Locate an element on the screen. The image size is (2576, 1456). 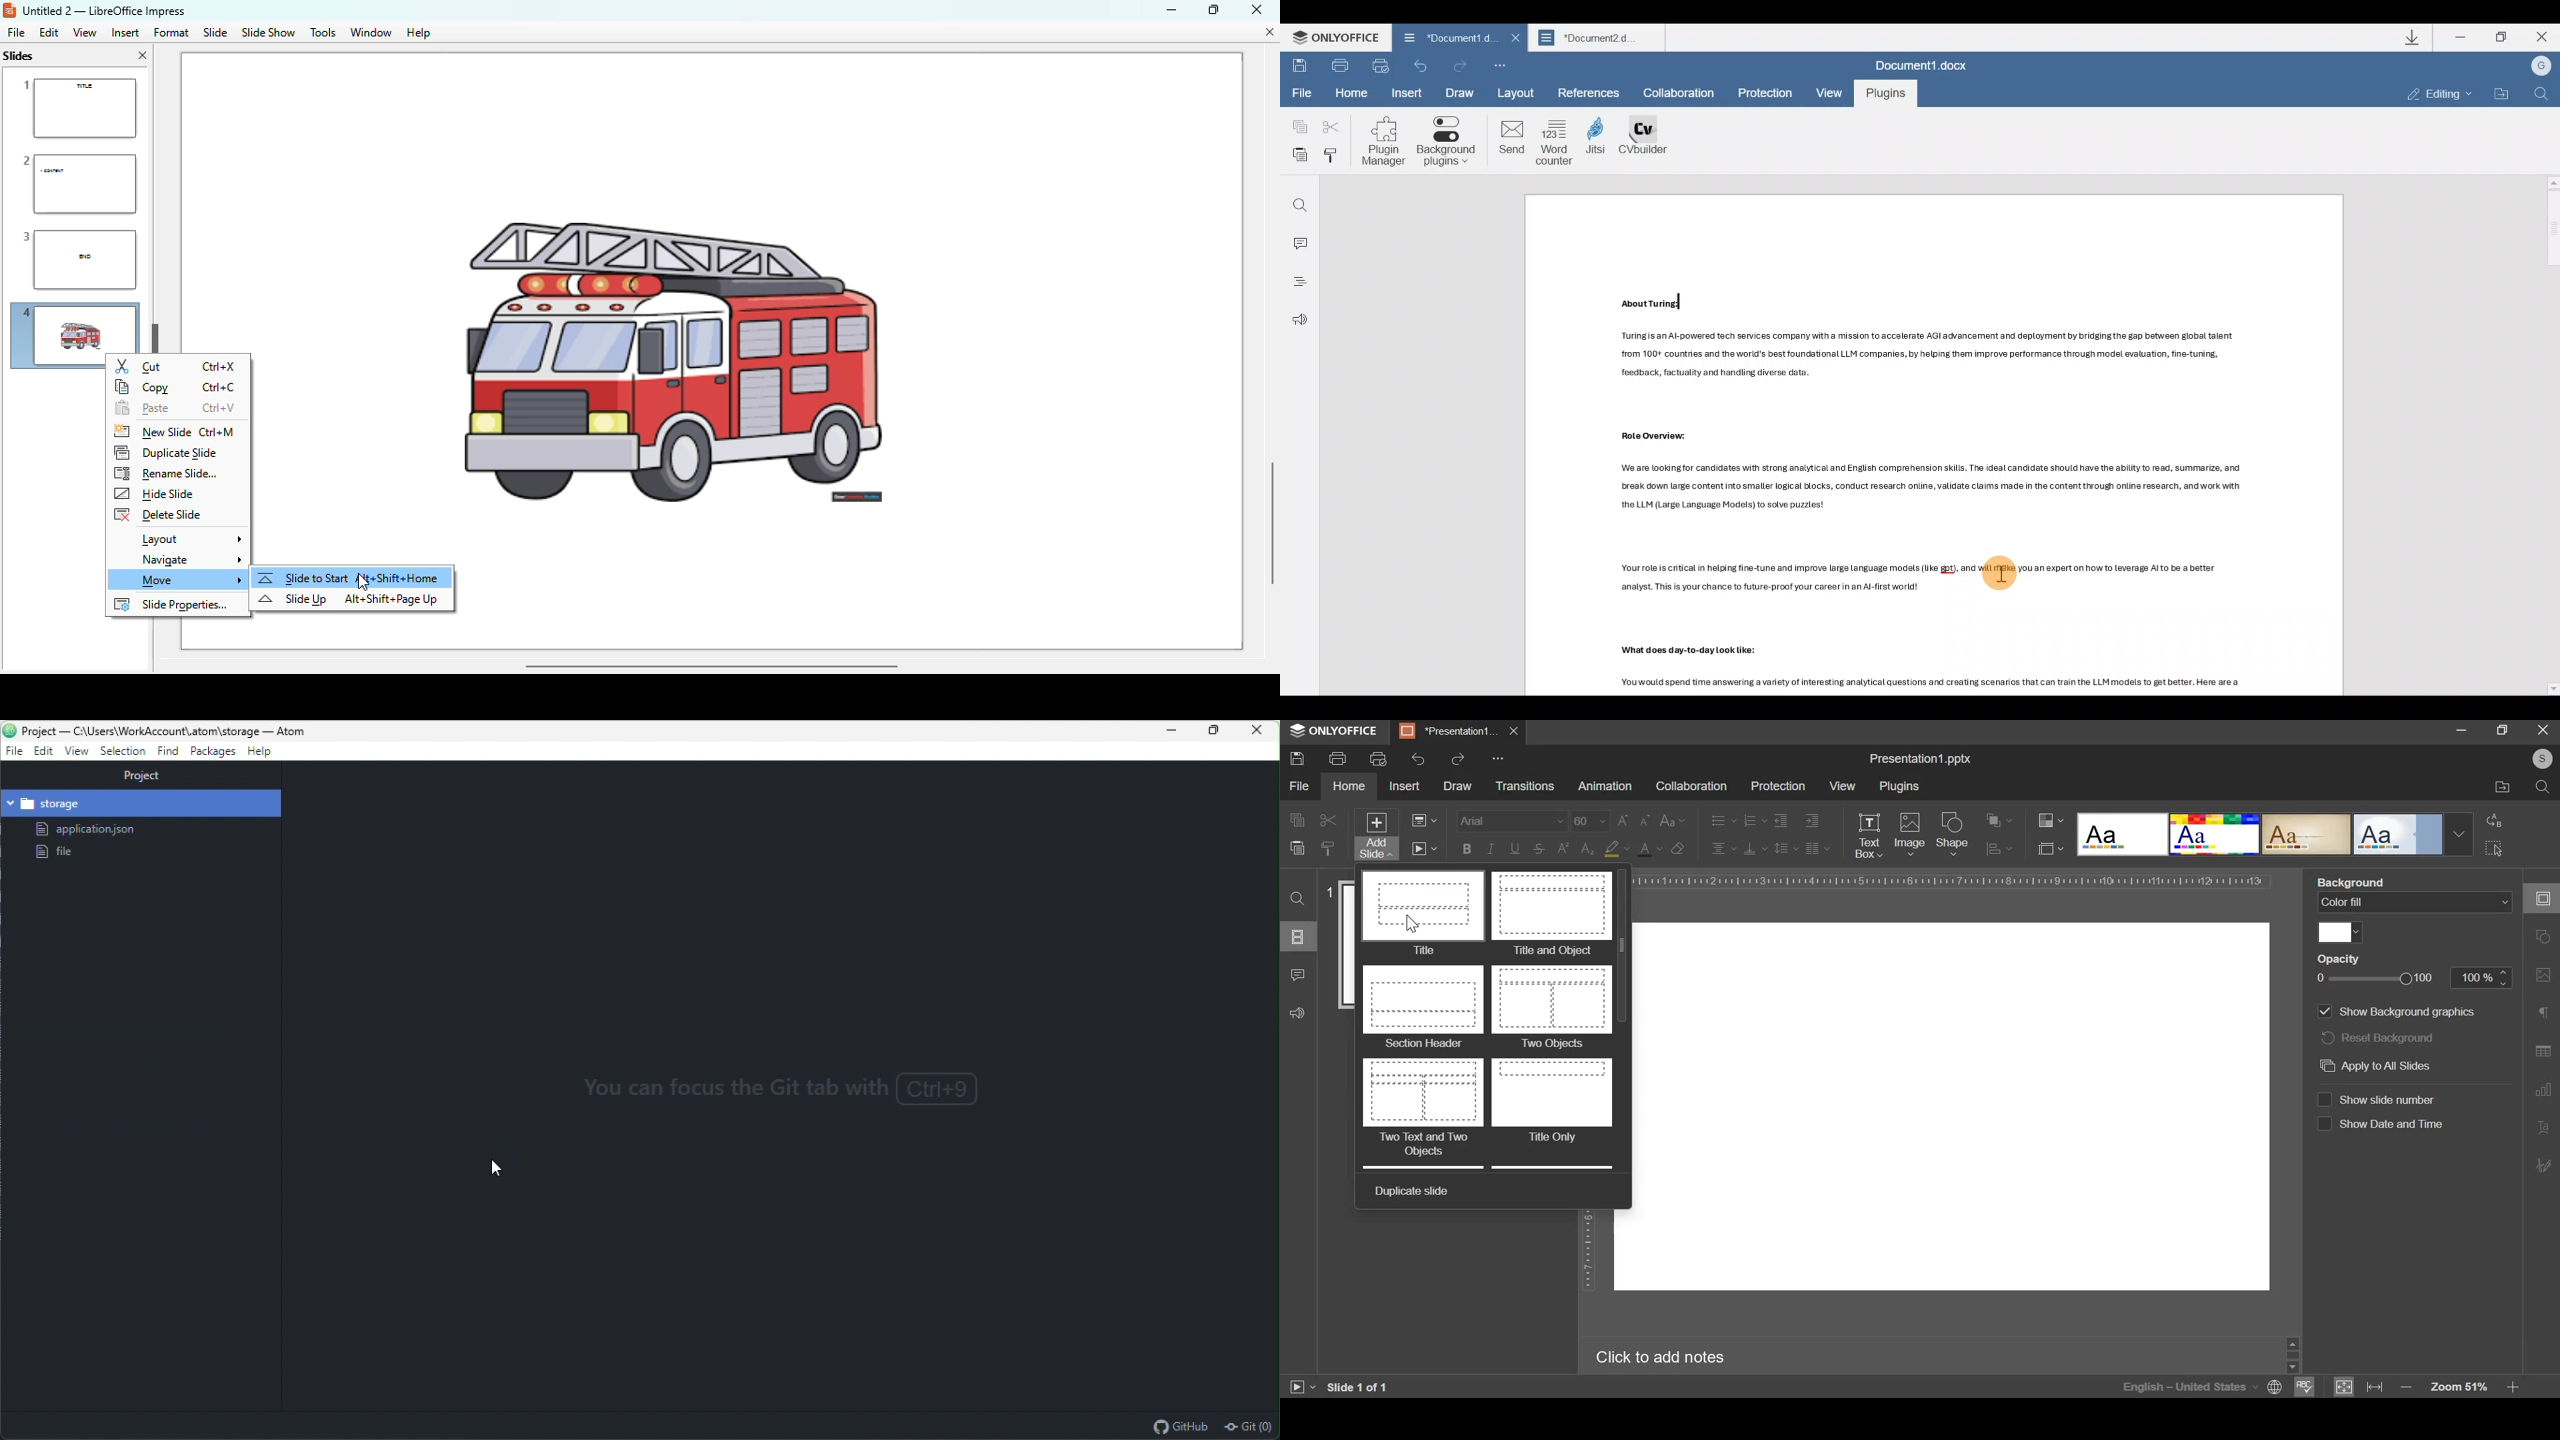
Jitsi is located at coordinates (1598, 139).